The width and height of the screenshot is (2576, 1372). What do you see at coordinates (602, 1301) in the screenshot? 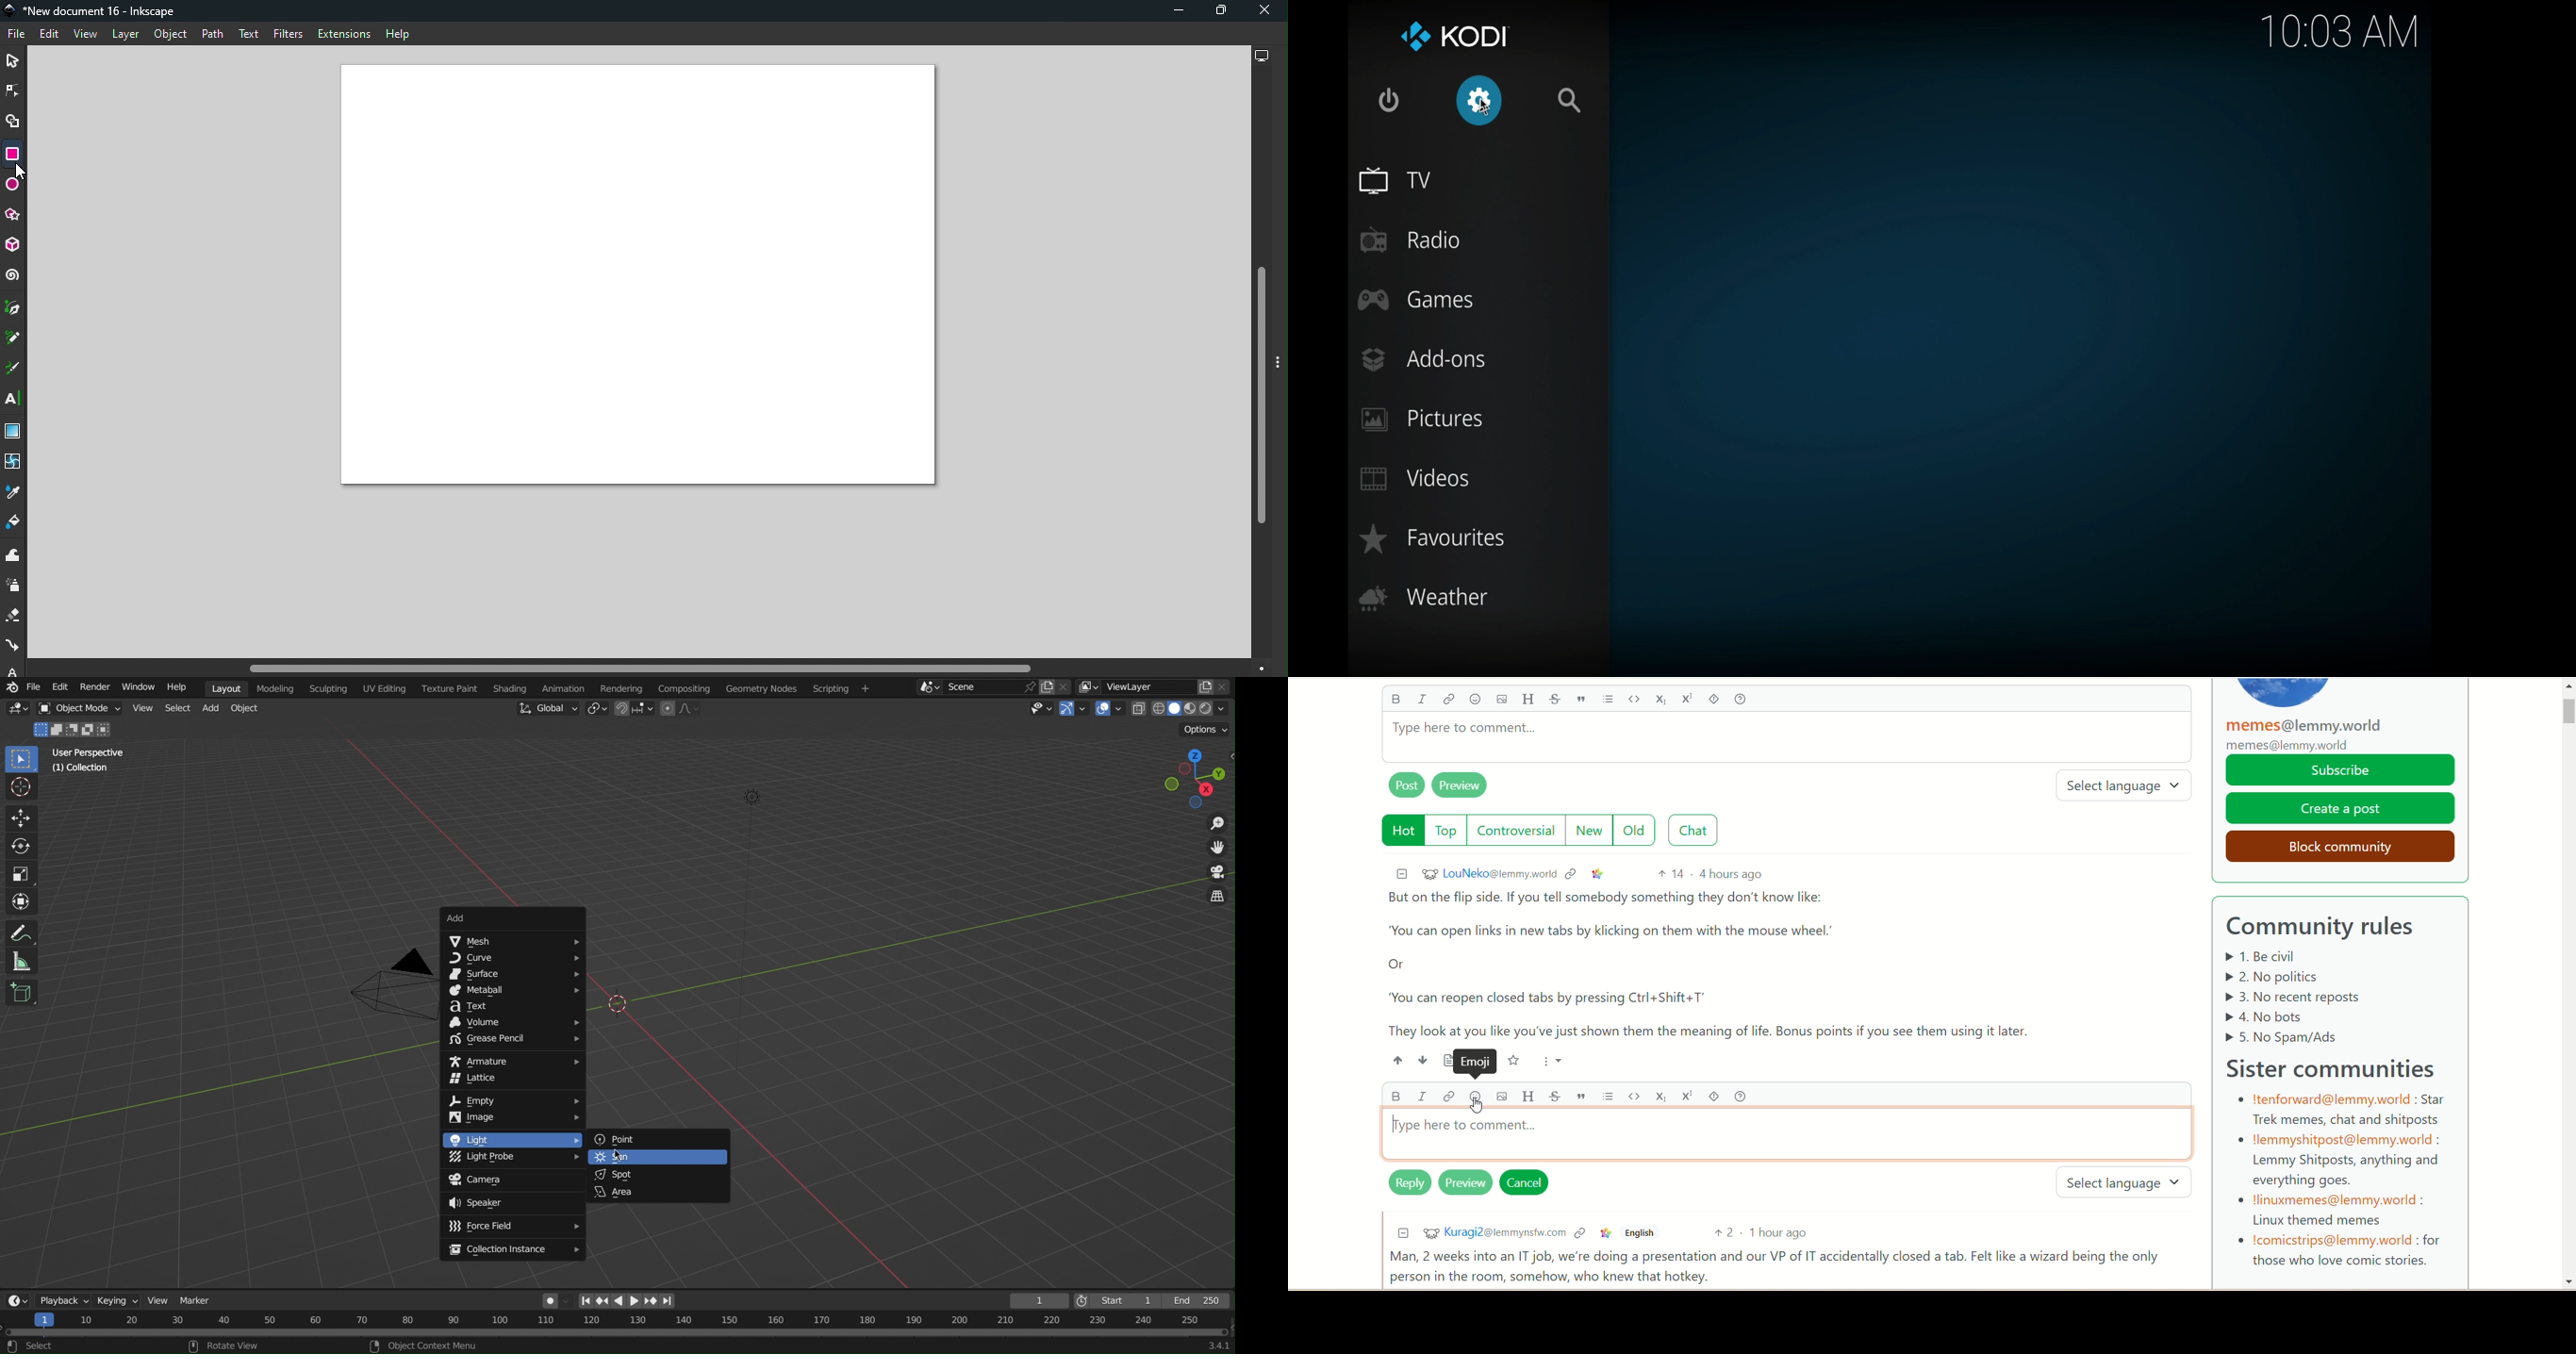
I see `reverse` at bounding box center [602, 1301].